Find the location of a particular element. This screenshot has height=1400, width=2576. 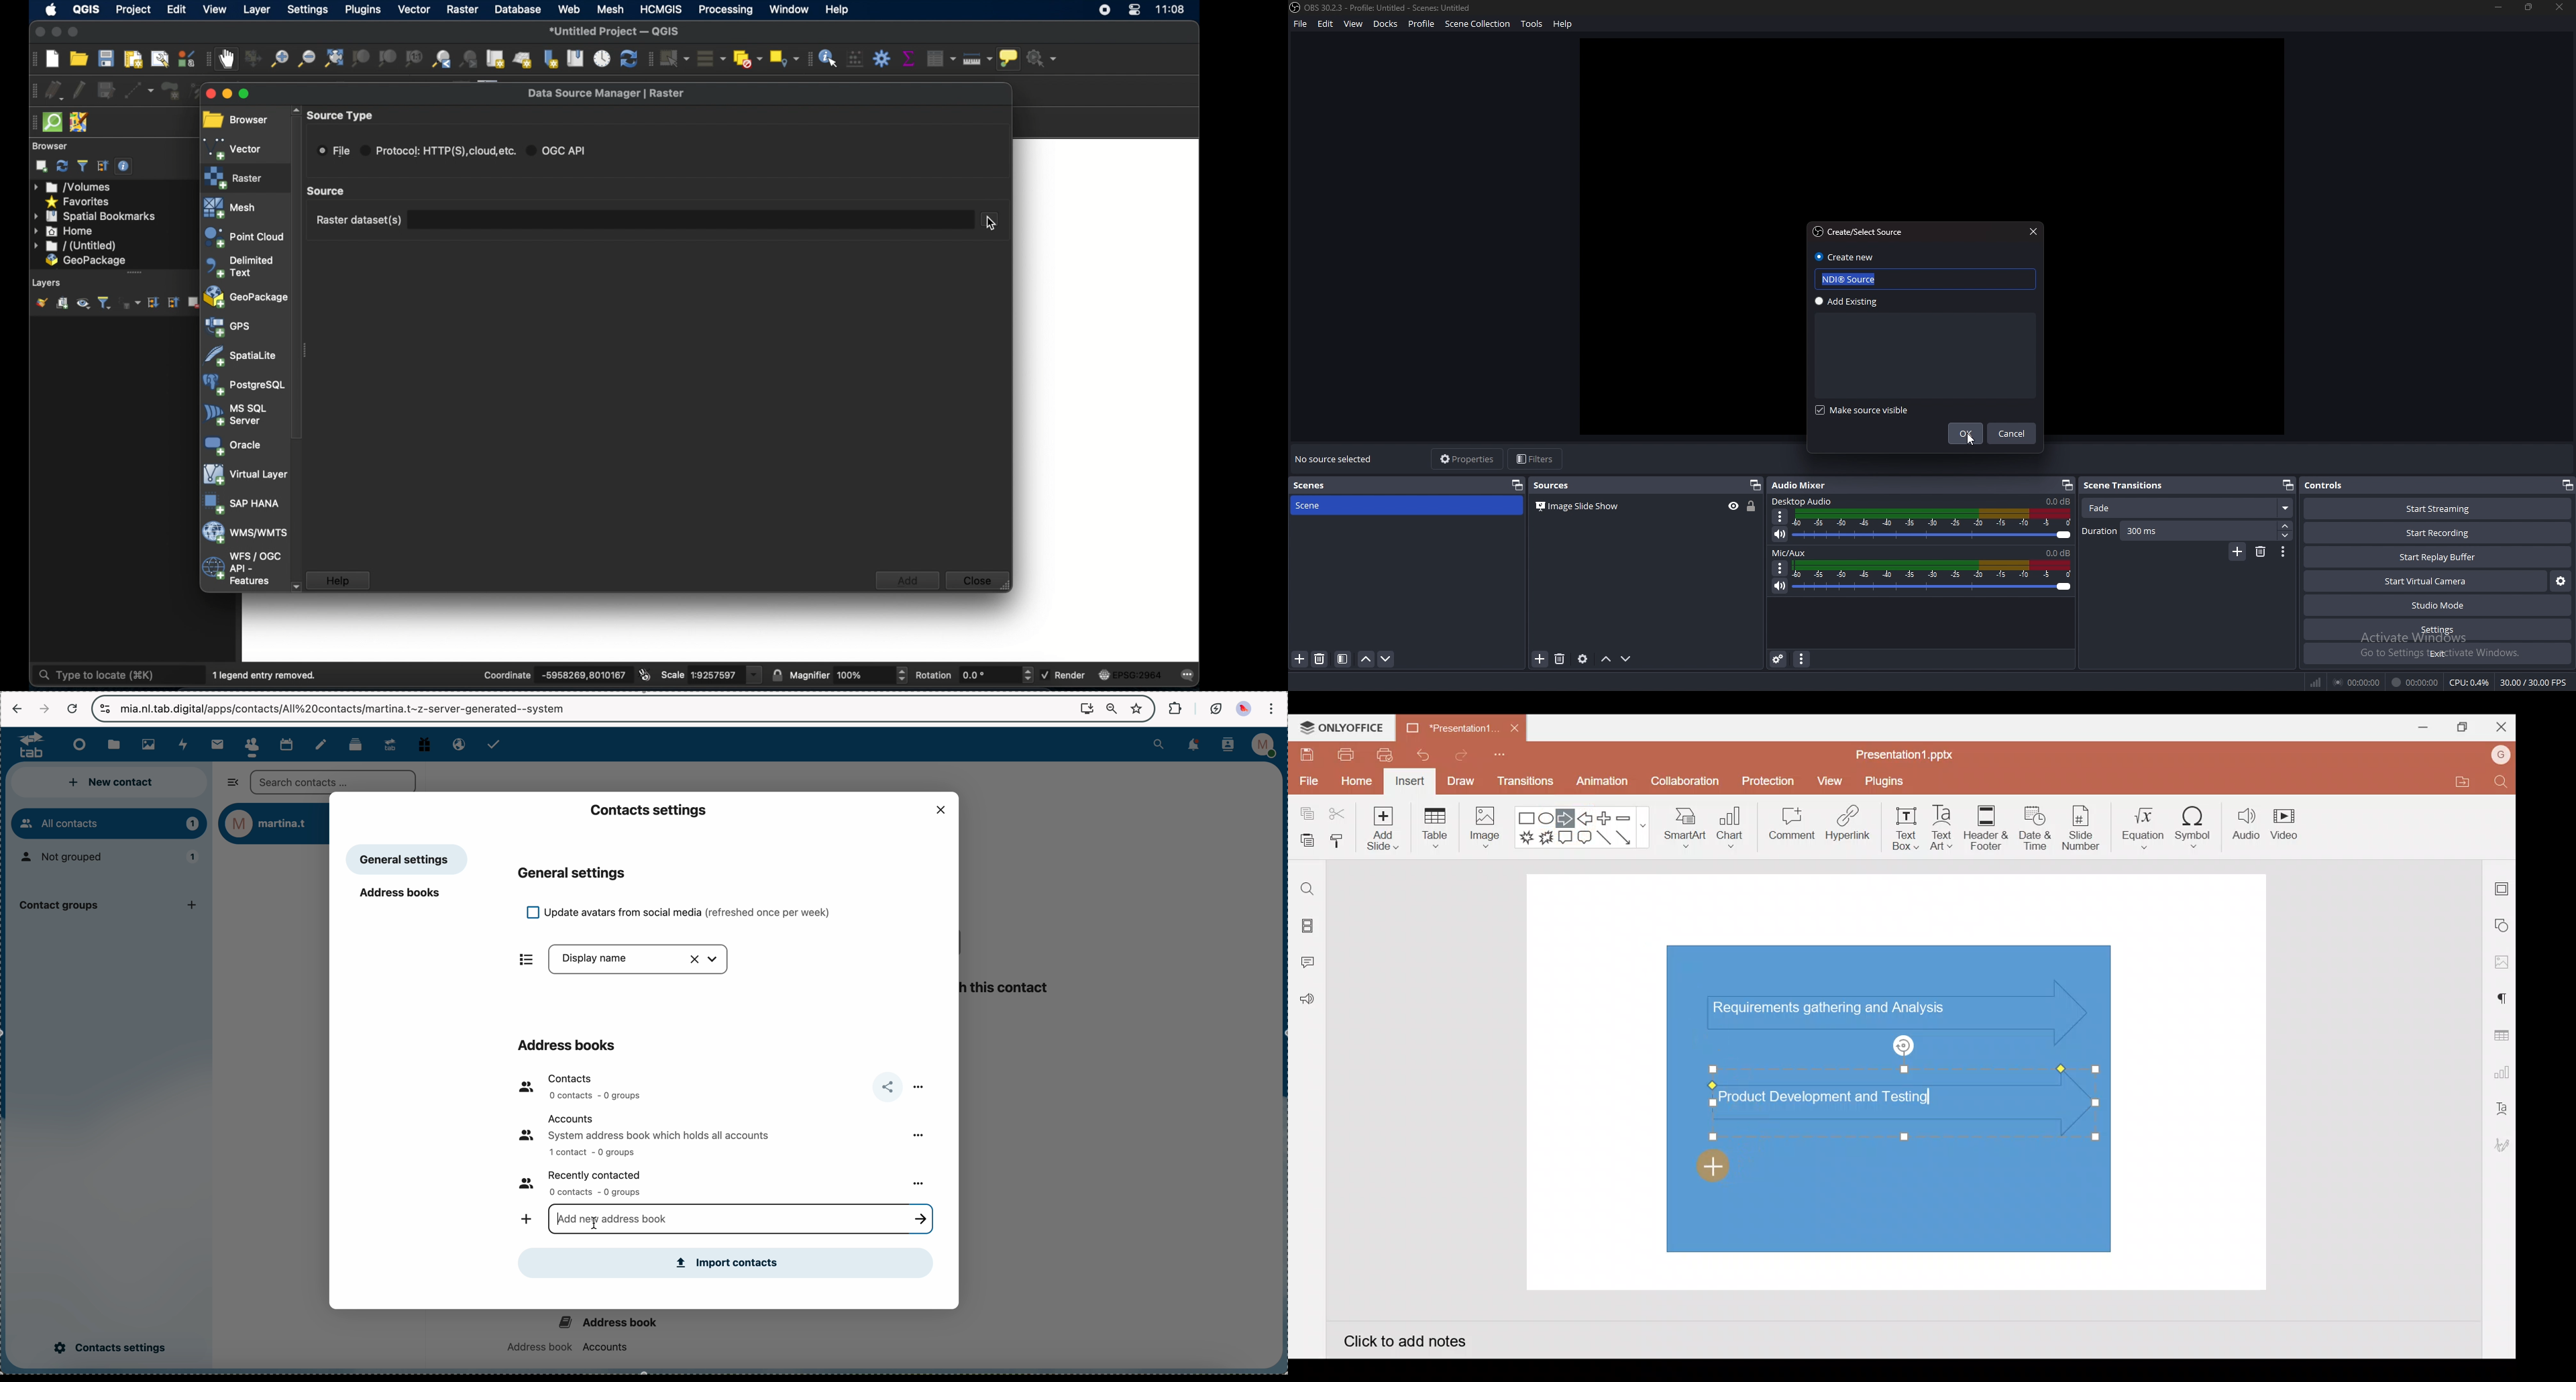

Close document is located at coordinates (1514, 725).